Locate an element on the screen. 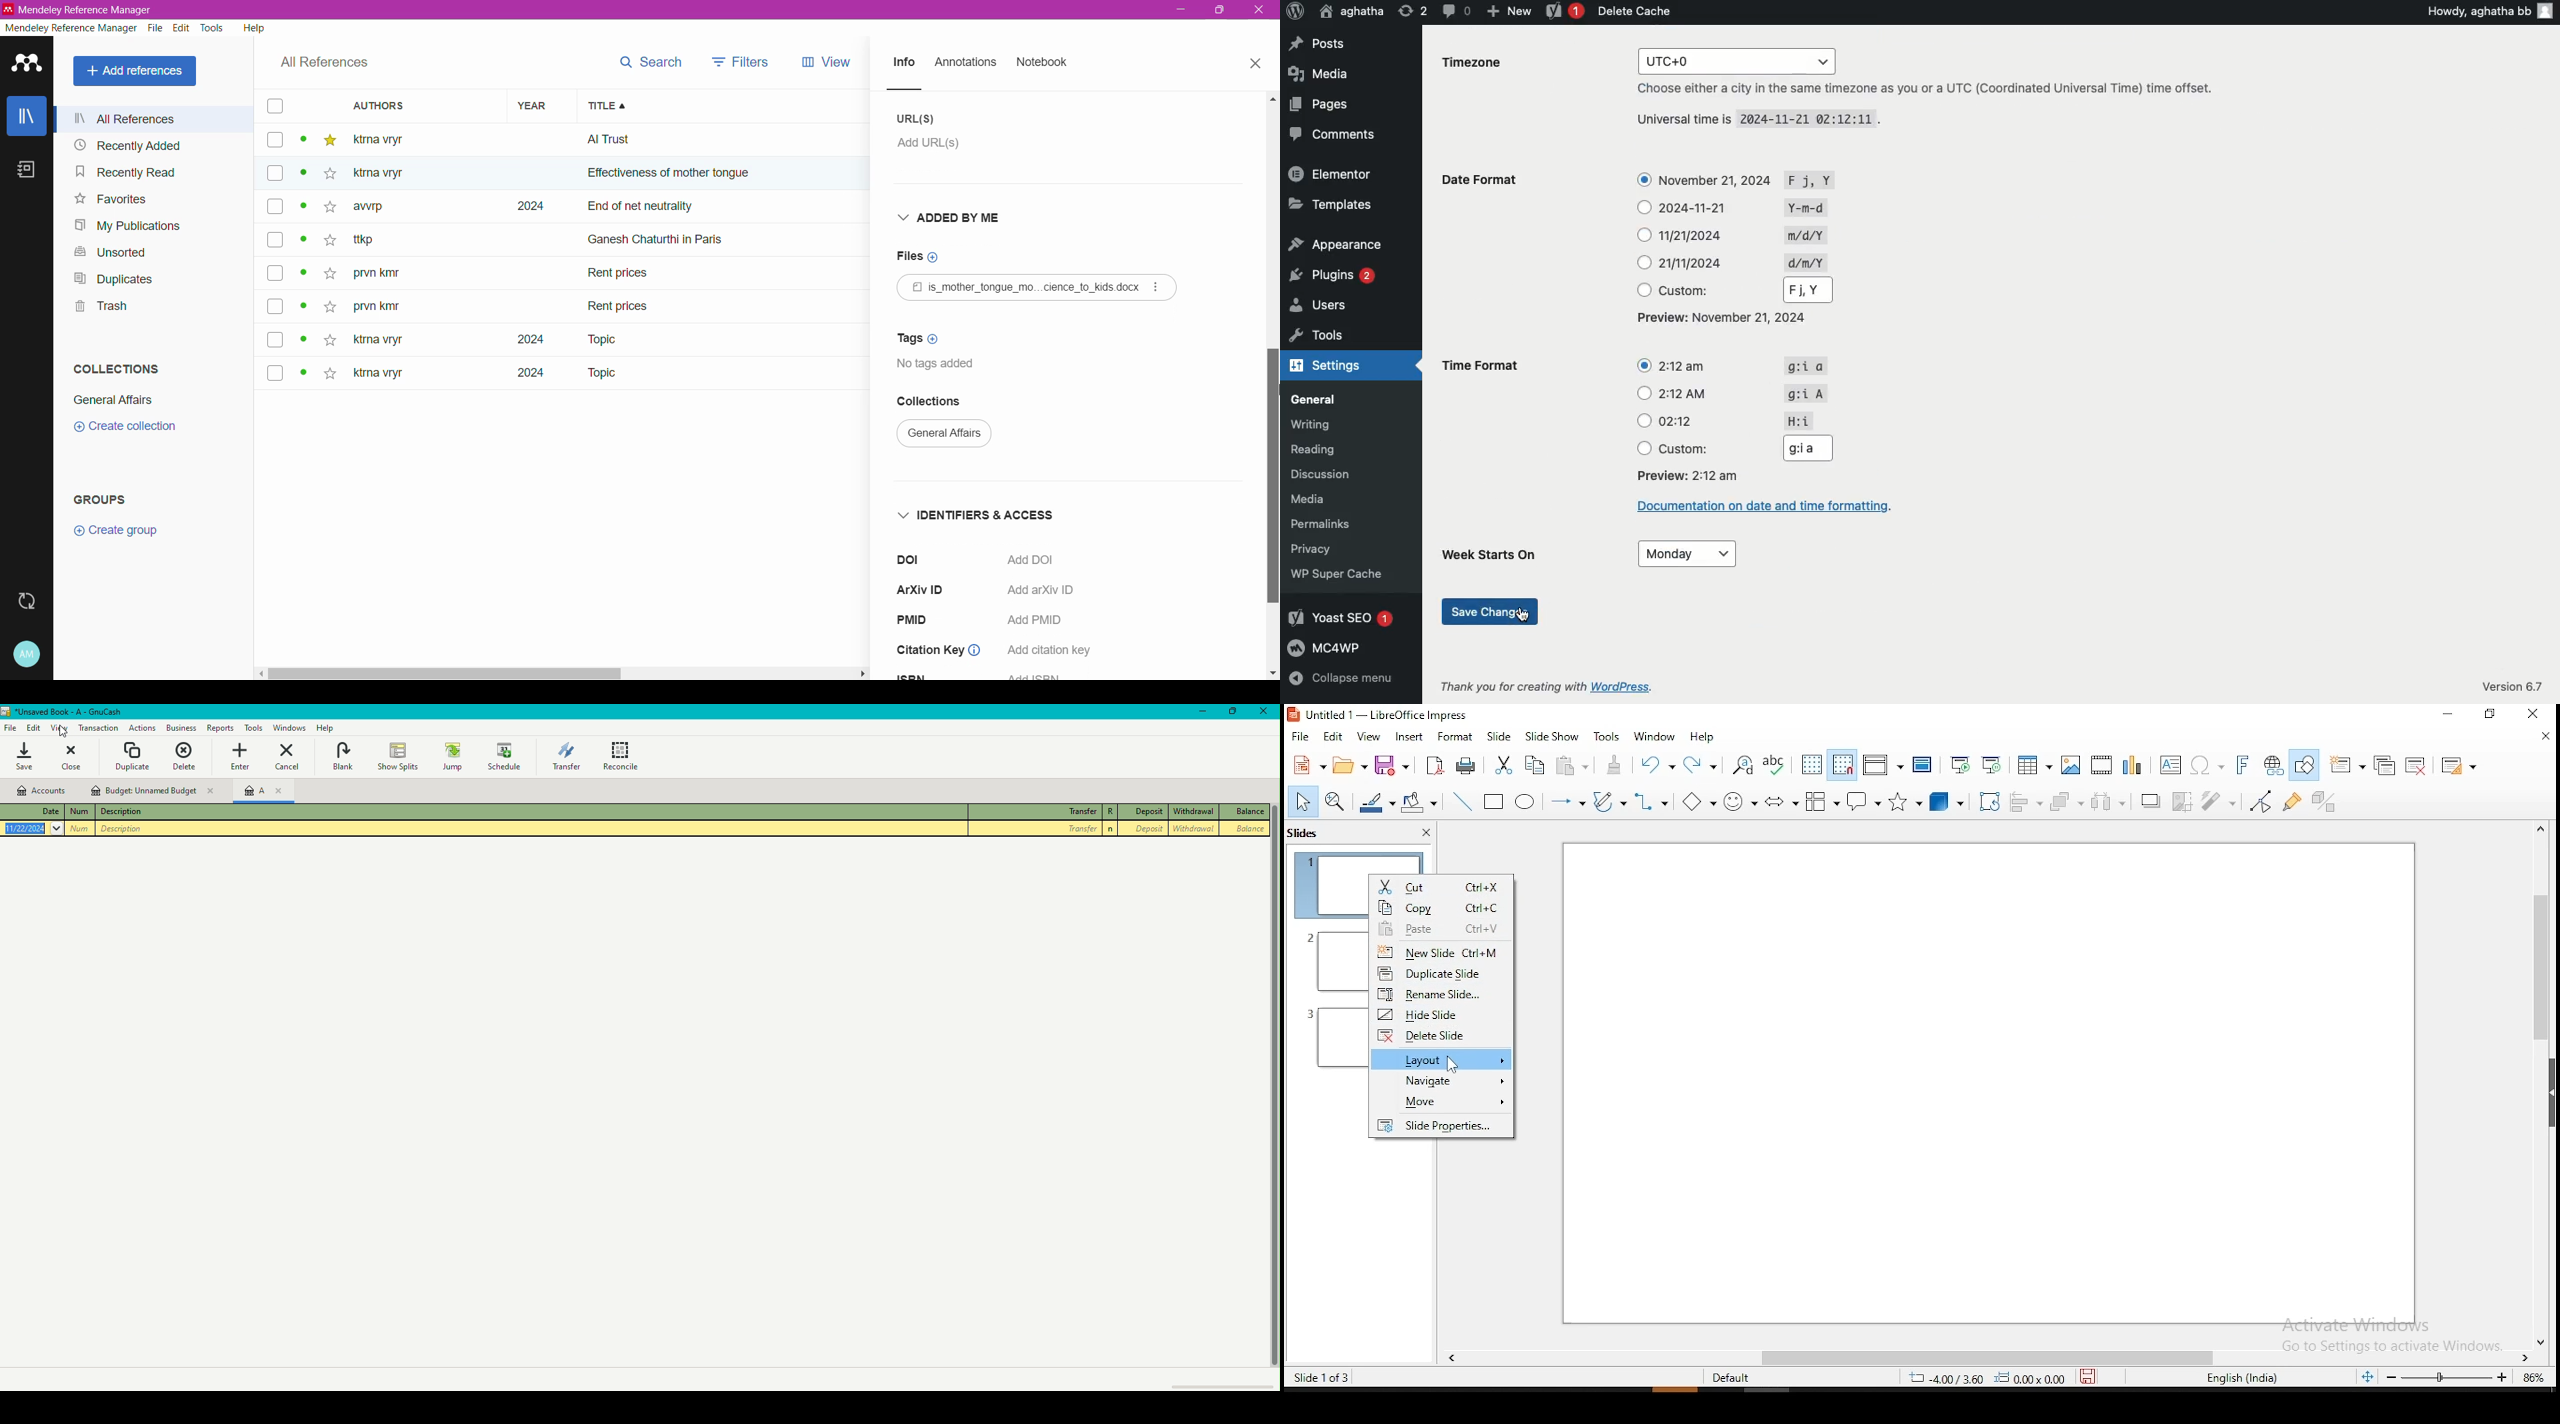 The image size is (2576, 1428). Media is located at coordinates (1321, 74).